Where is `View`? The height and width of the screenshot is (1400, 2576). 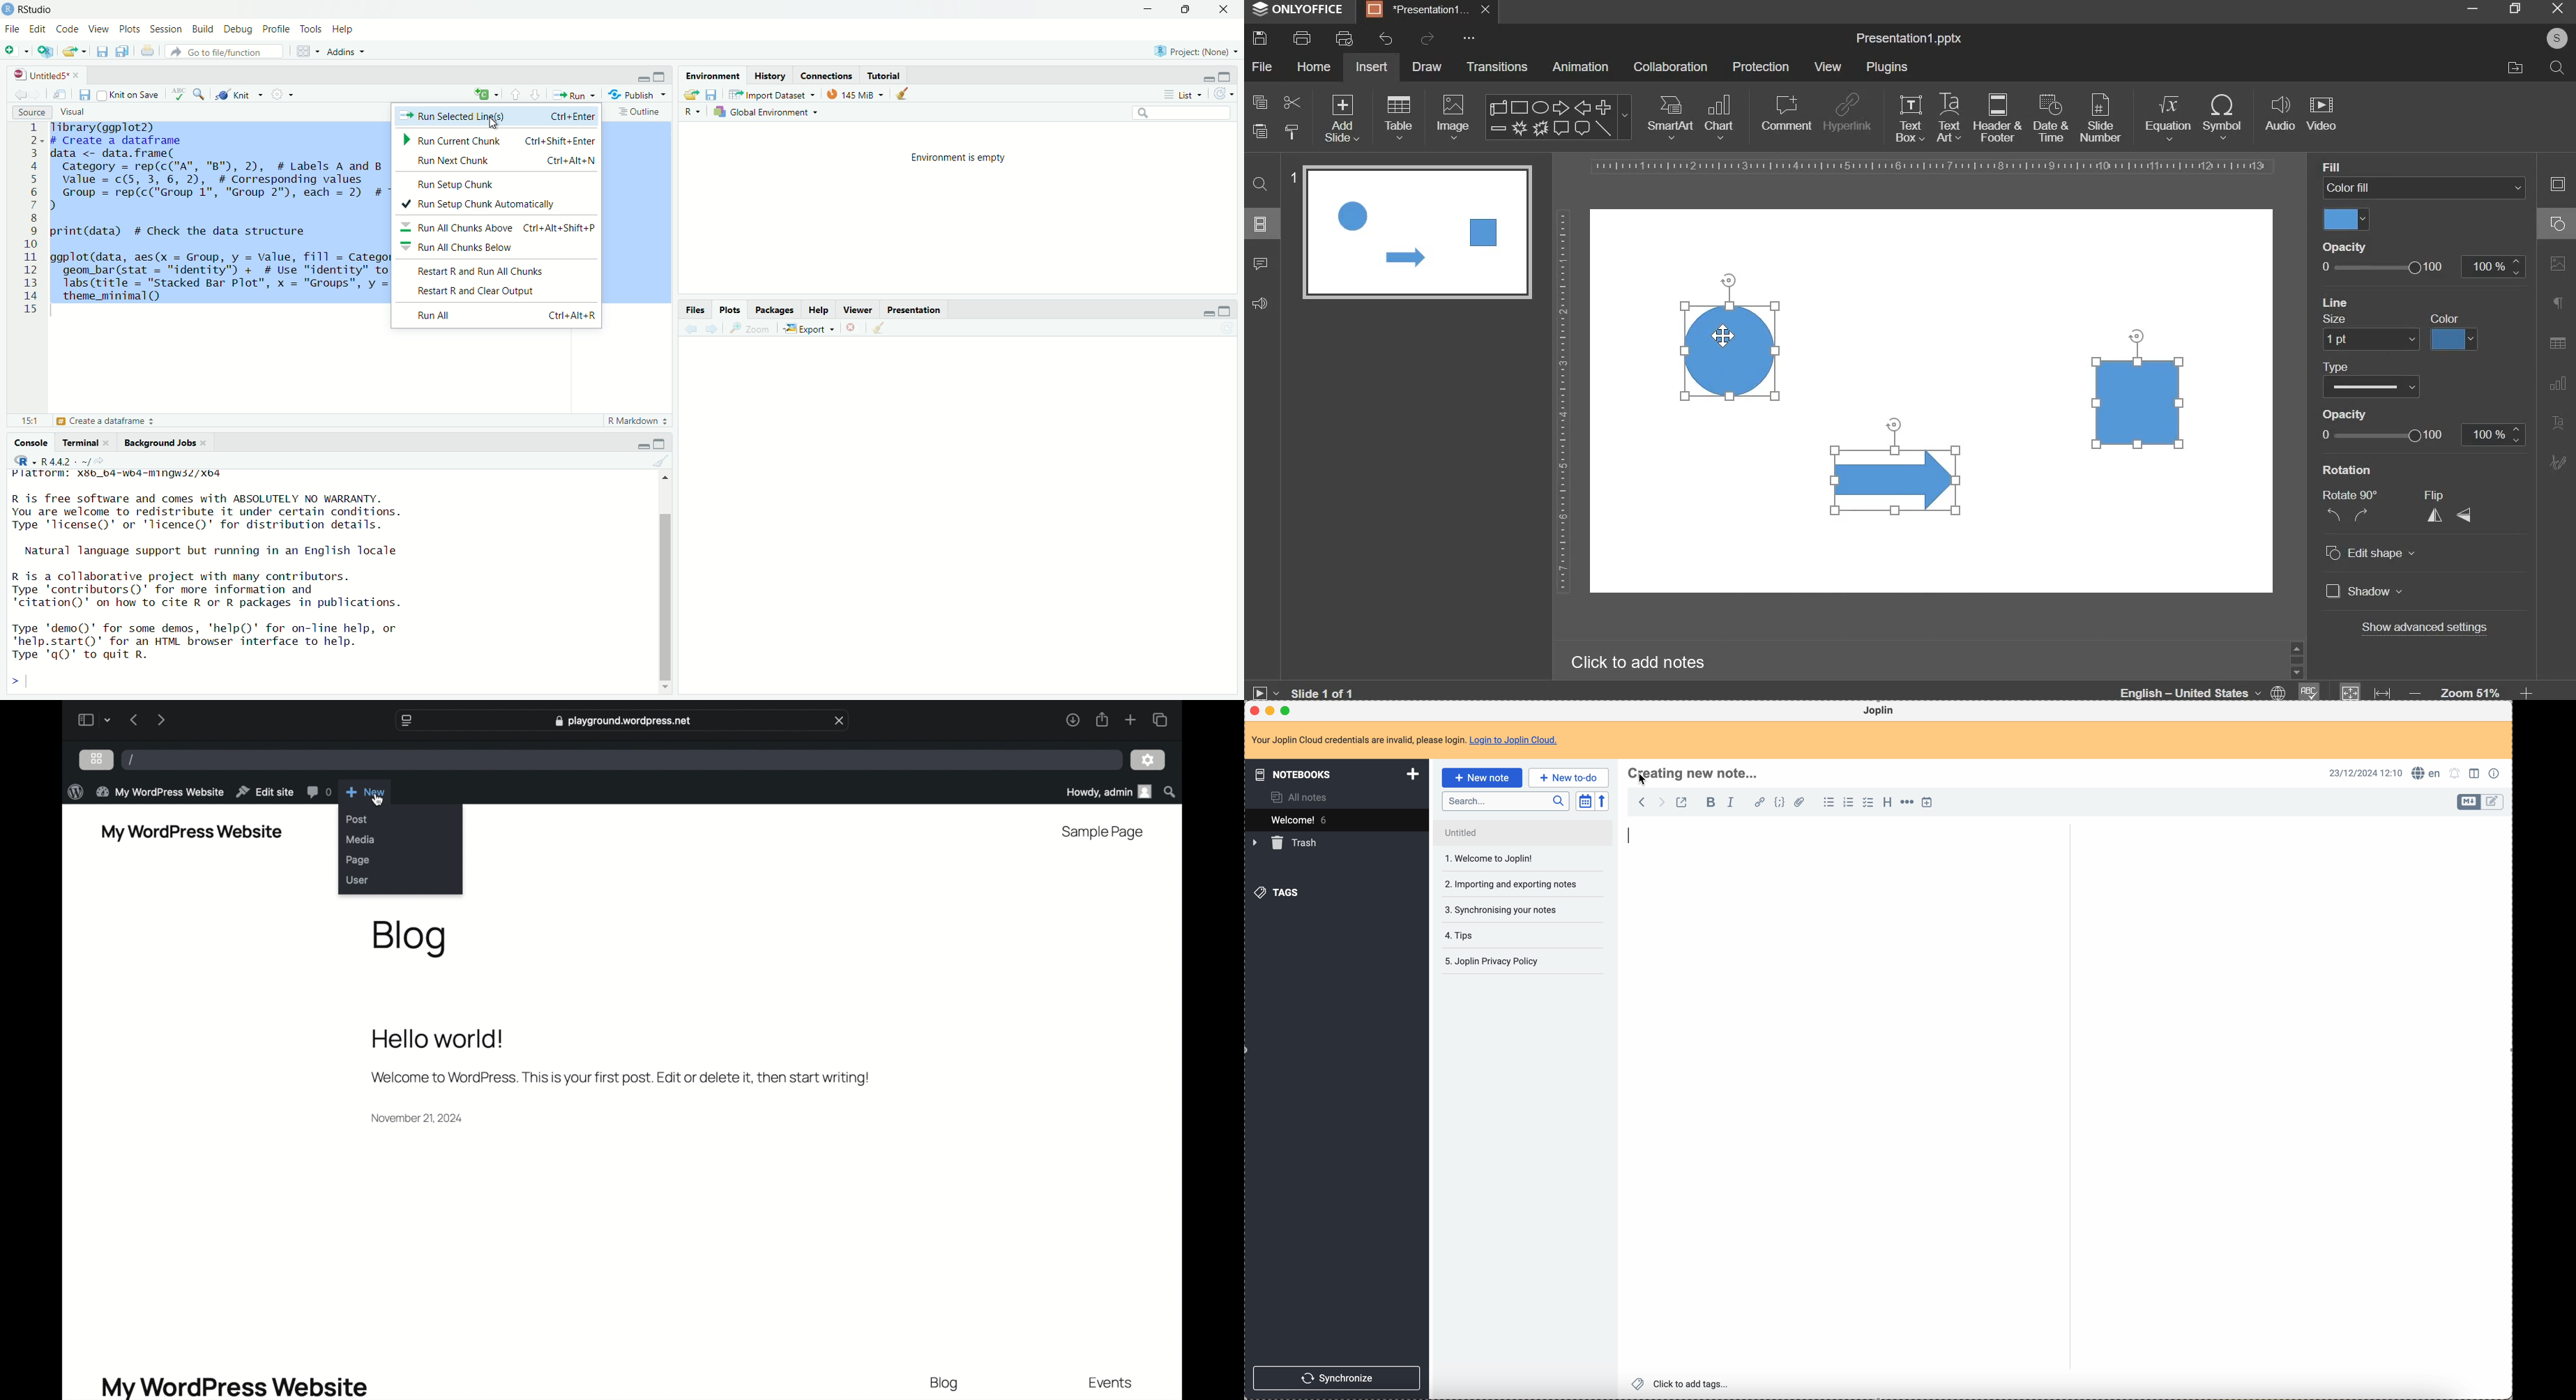 View is located at coordinates (99, 29).